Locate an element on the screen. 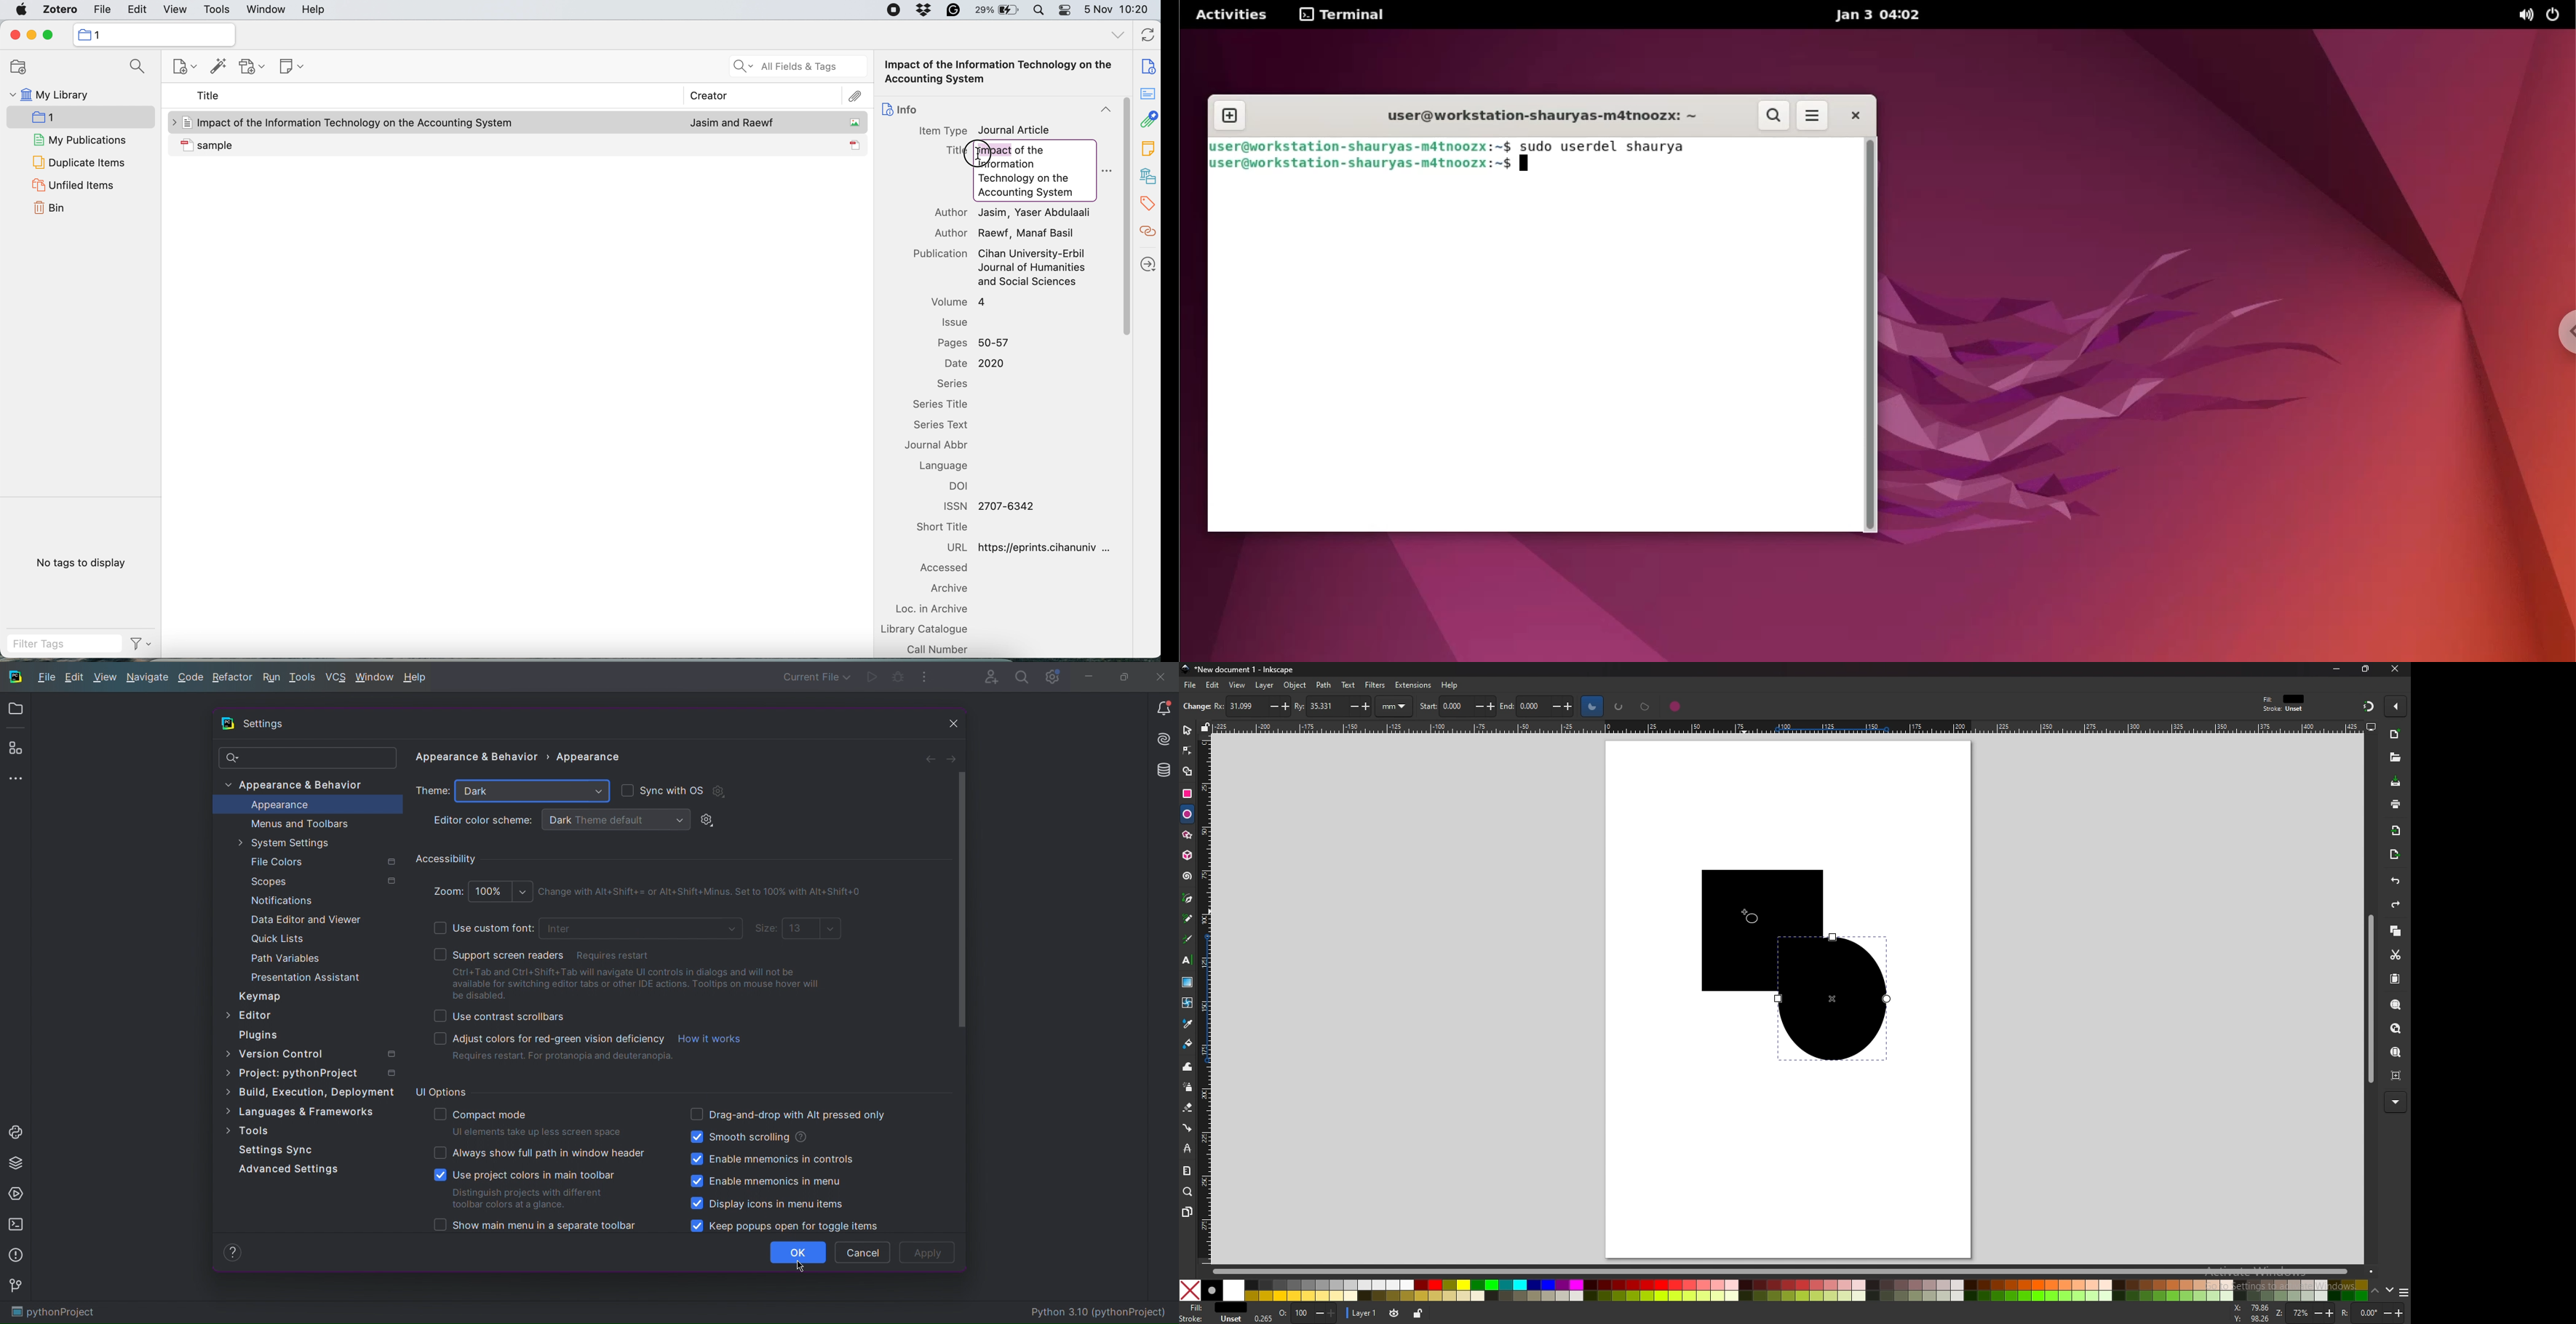  series title is located at coordinates (944, 406).